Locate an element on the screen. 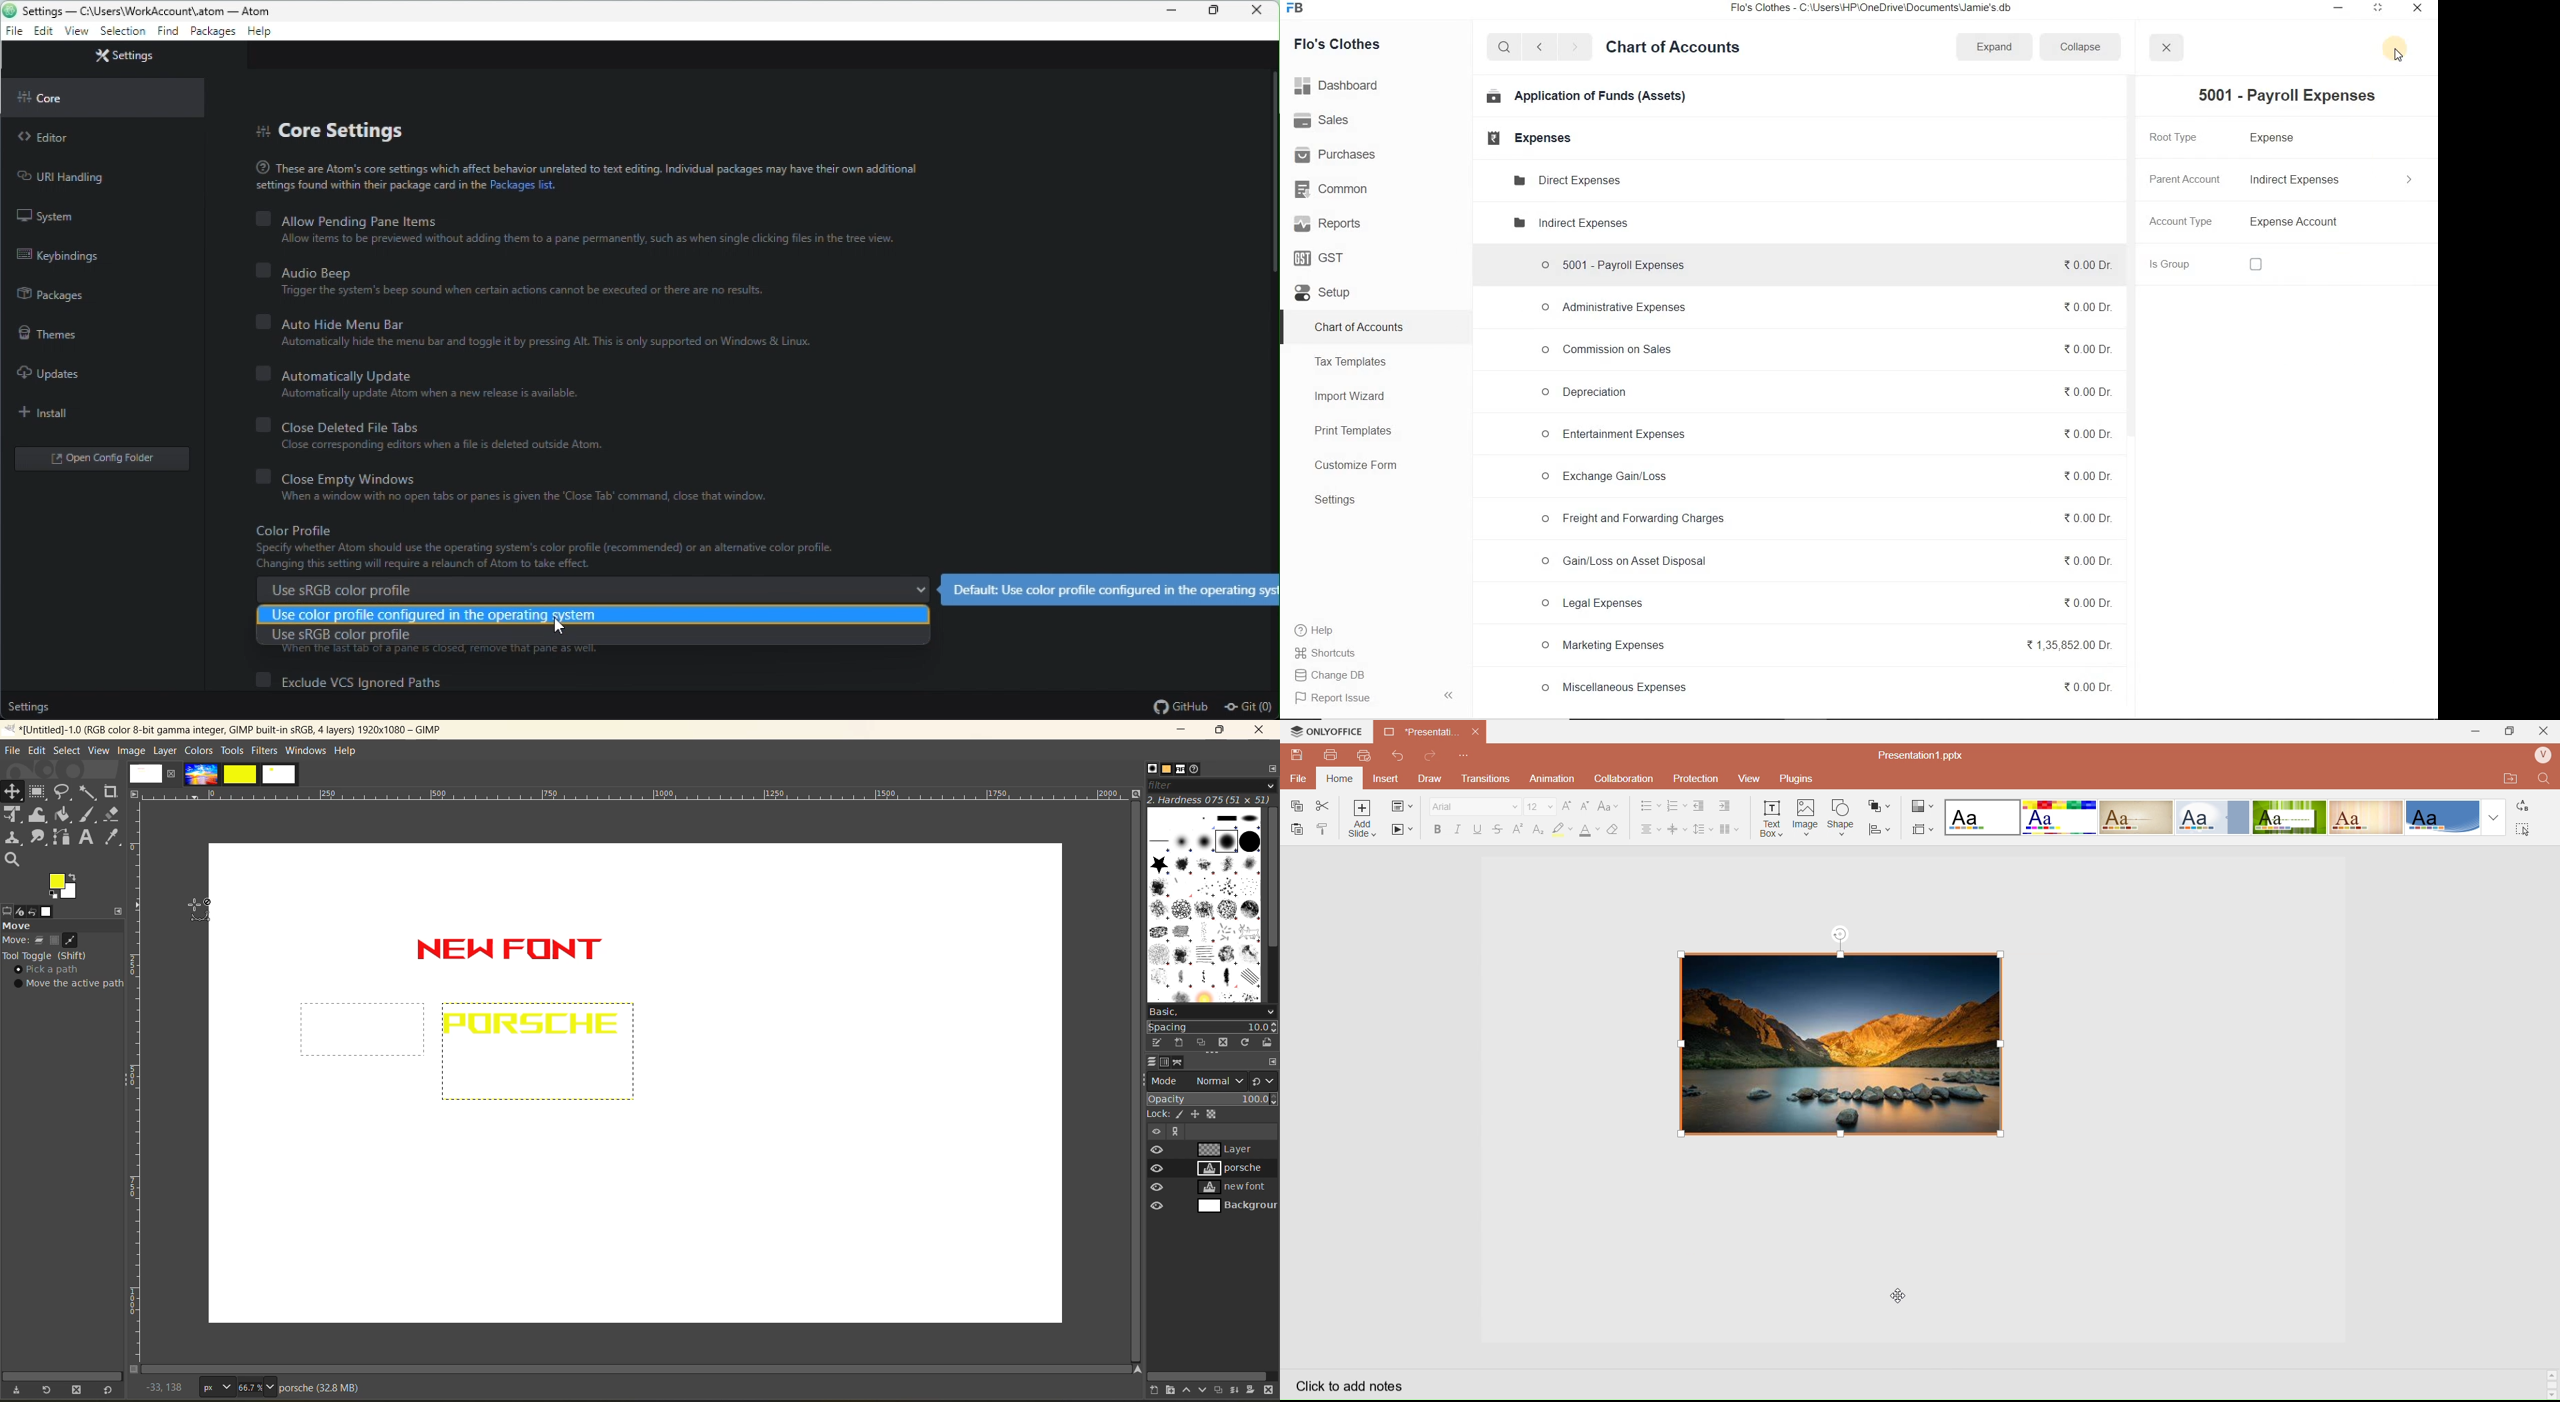 The width and height of the screenshot is (2576, 1428). O Exchange Gain/Loss %0.000r. is located at coordinates (1822, 477).